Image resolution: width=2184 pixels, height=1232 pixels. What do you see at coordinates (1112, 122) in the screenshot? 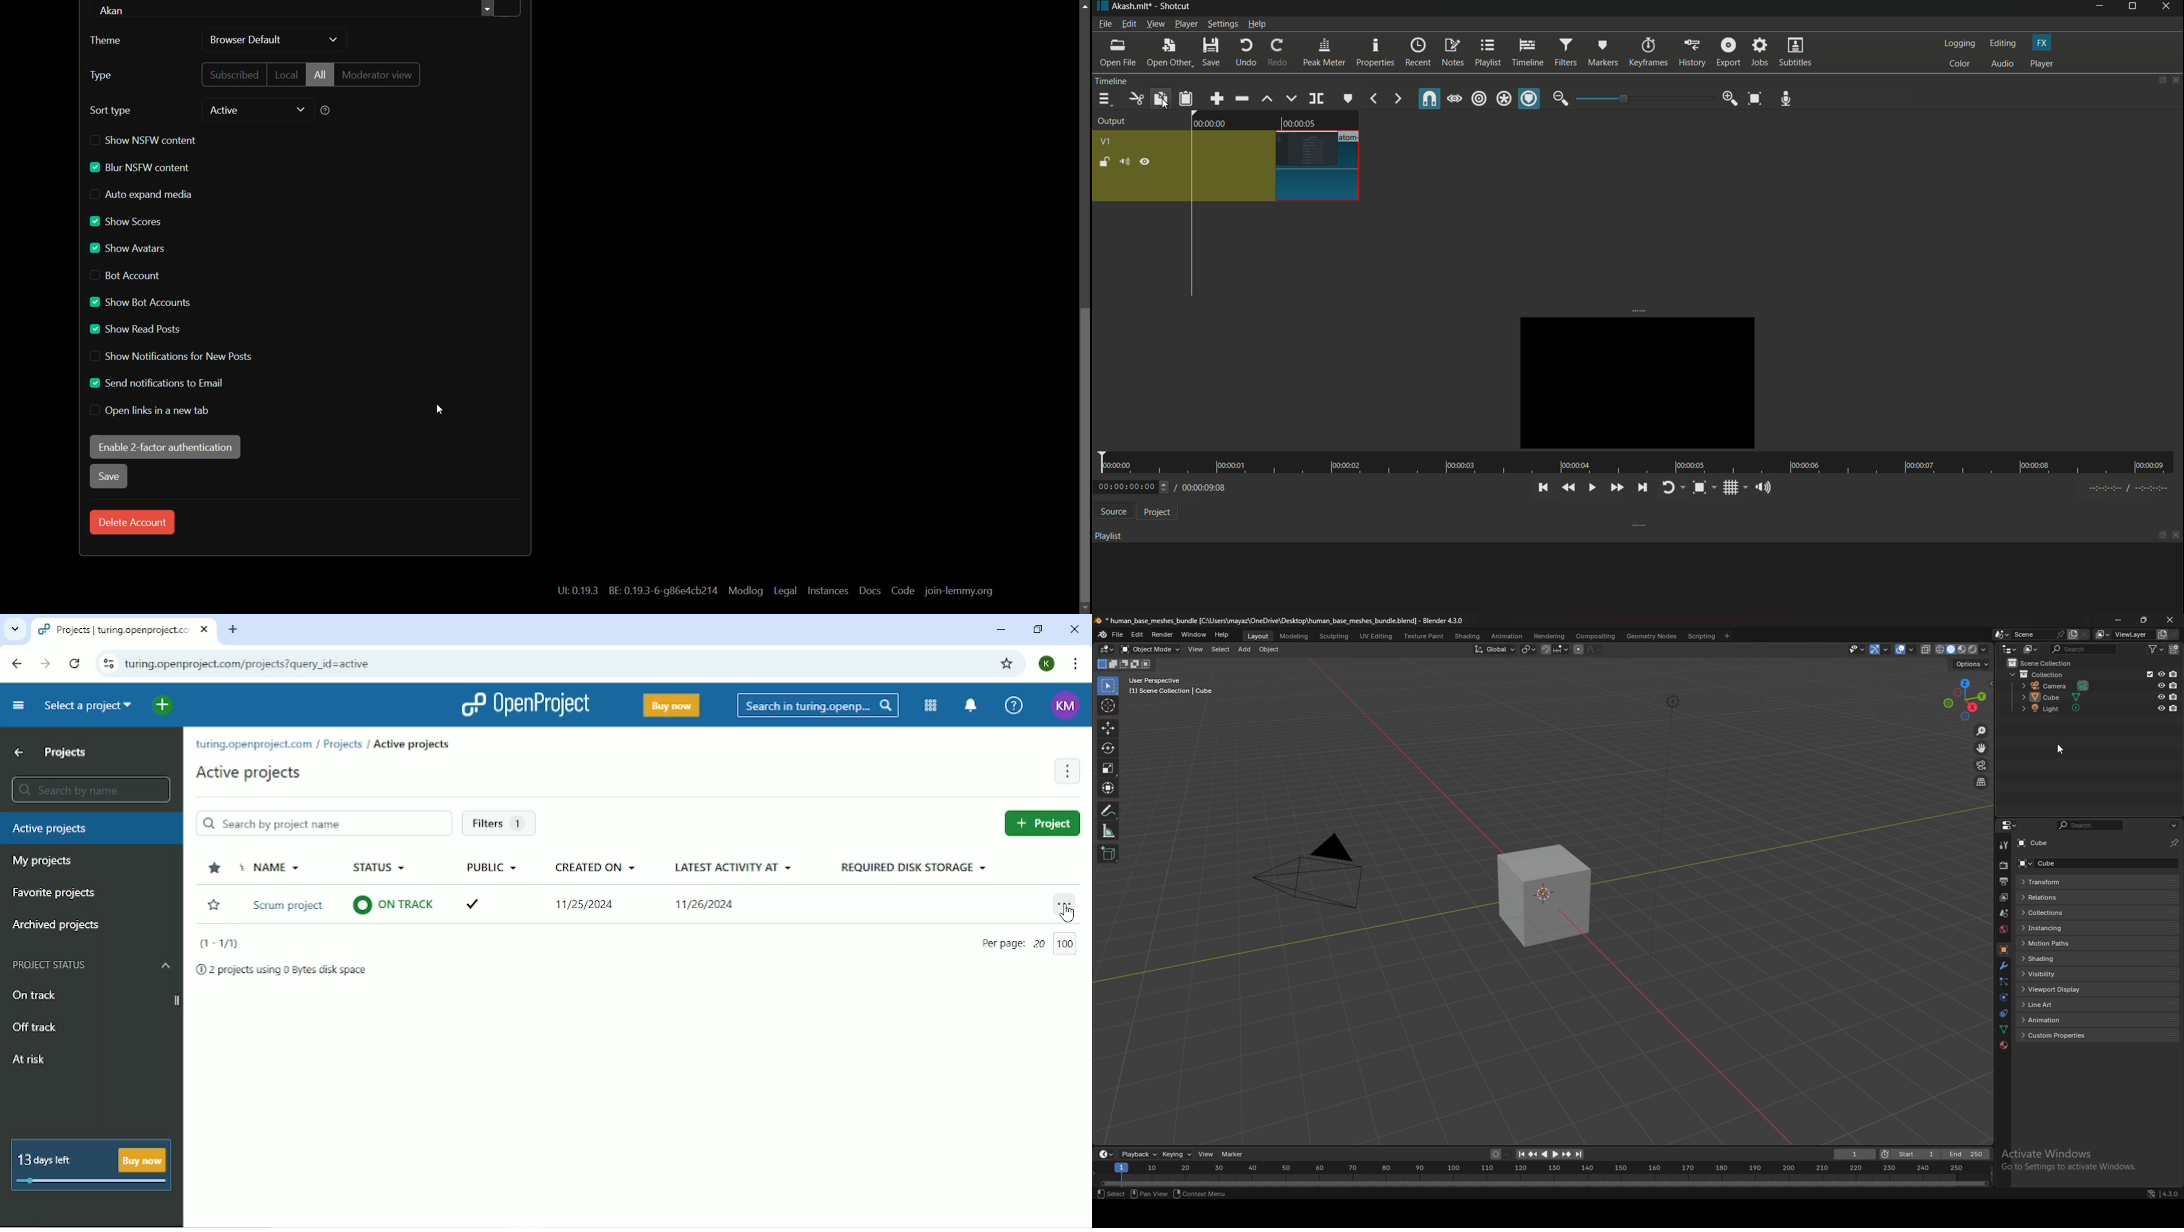
I see `output` at bounding box center [1112, 122].